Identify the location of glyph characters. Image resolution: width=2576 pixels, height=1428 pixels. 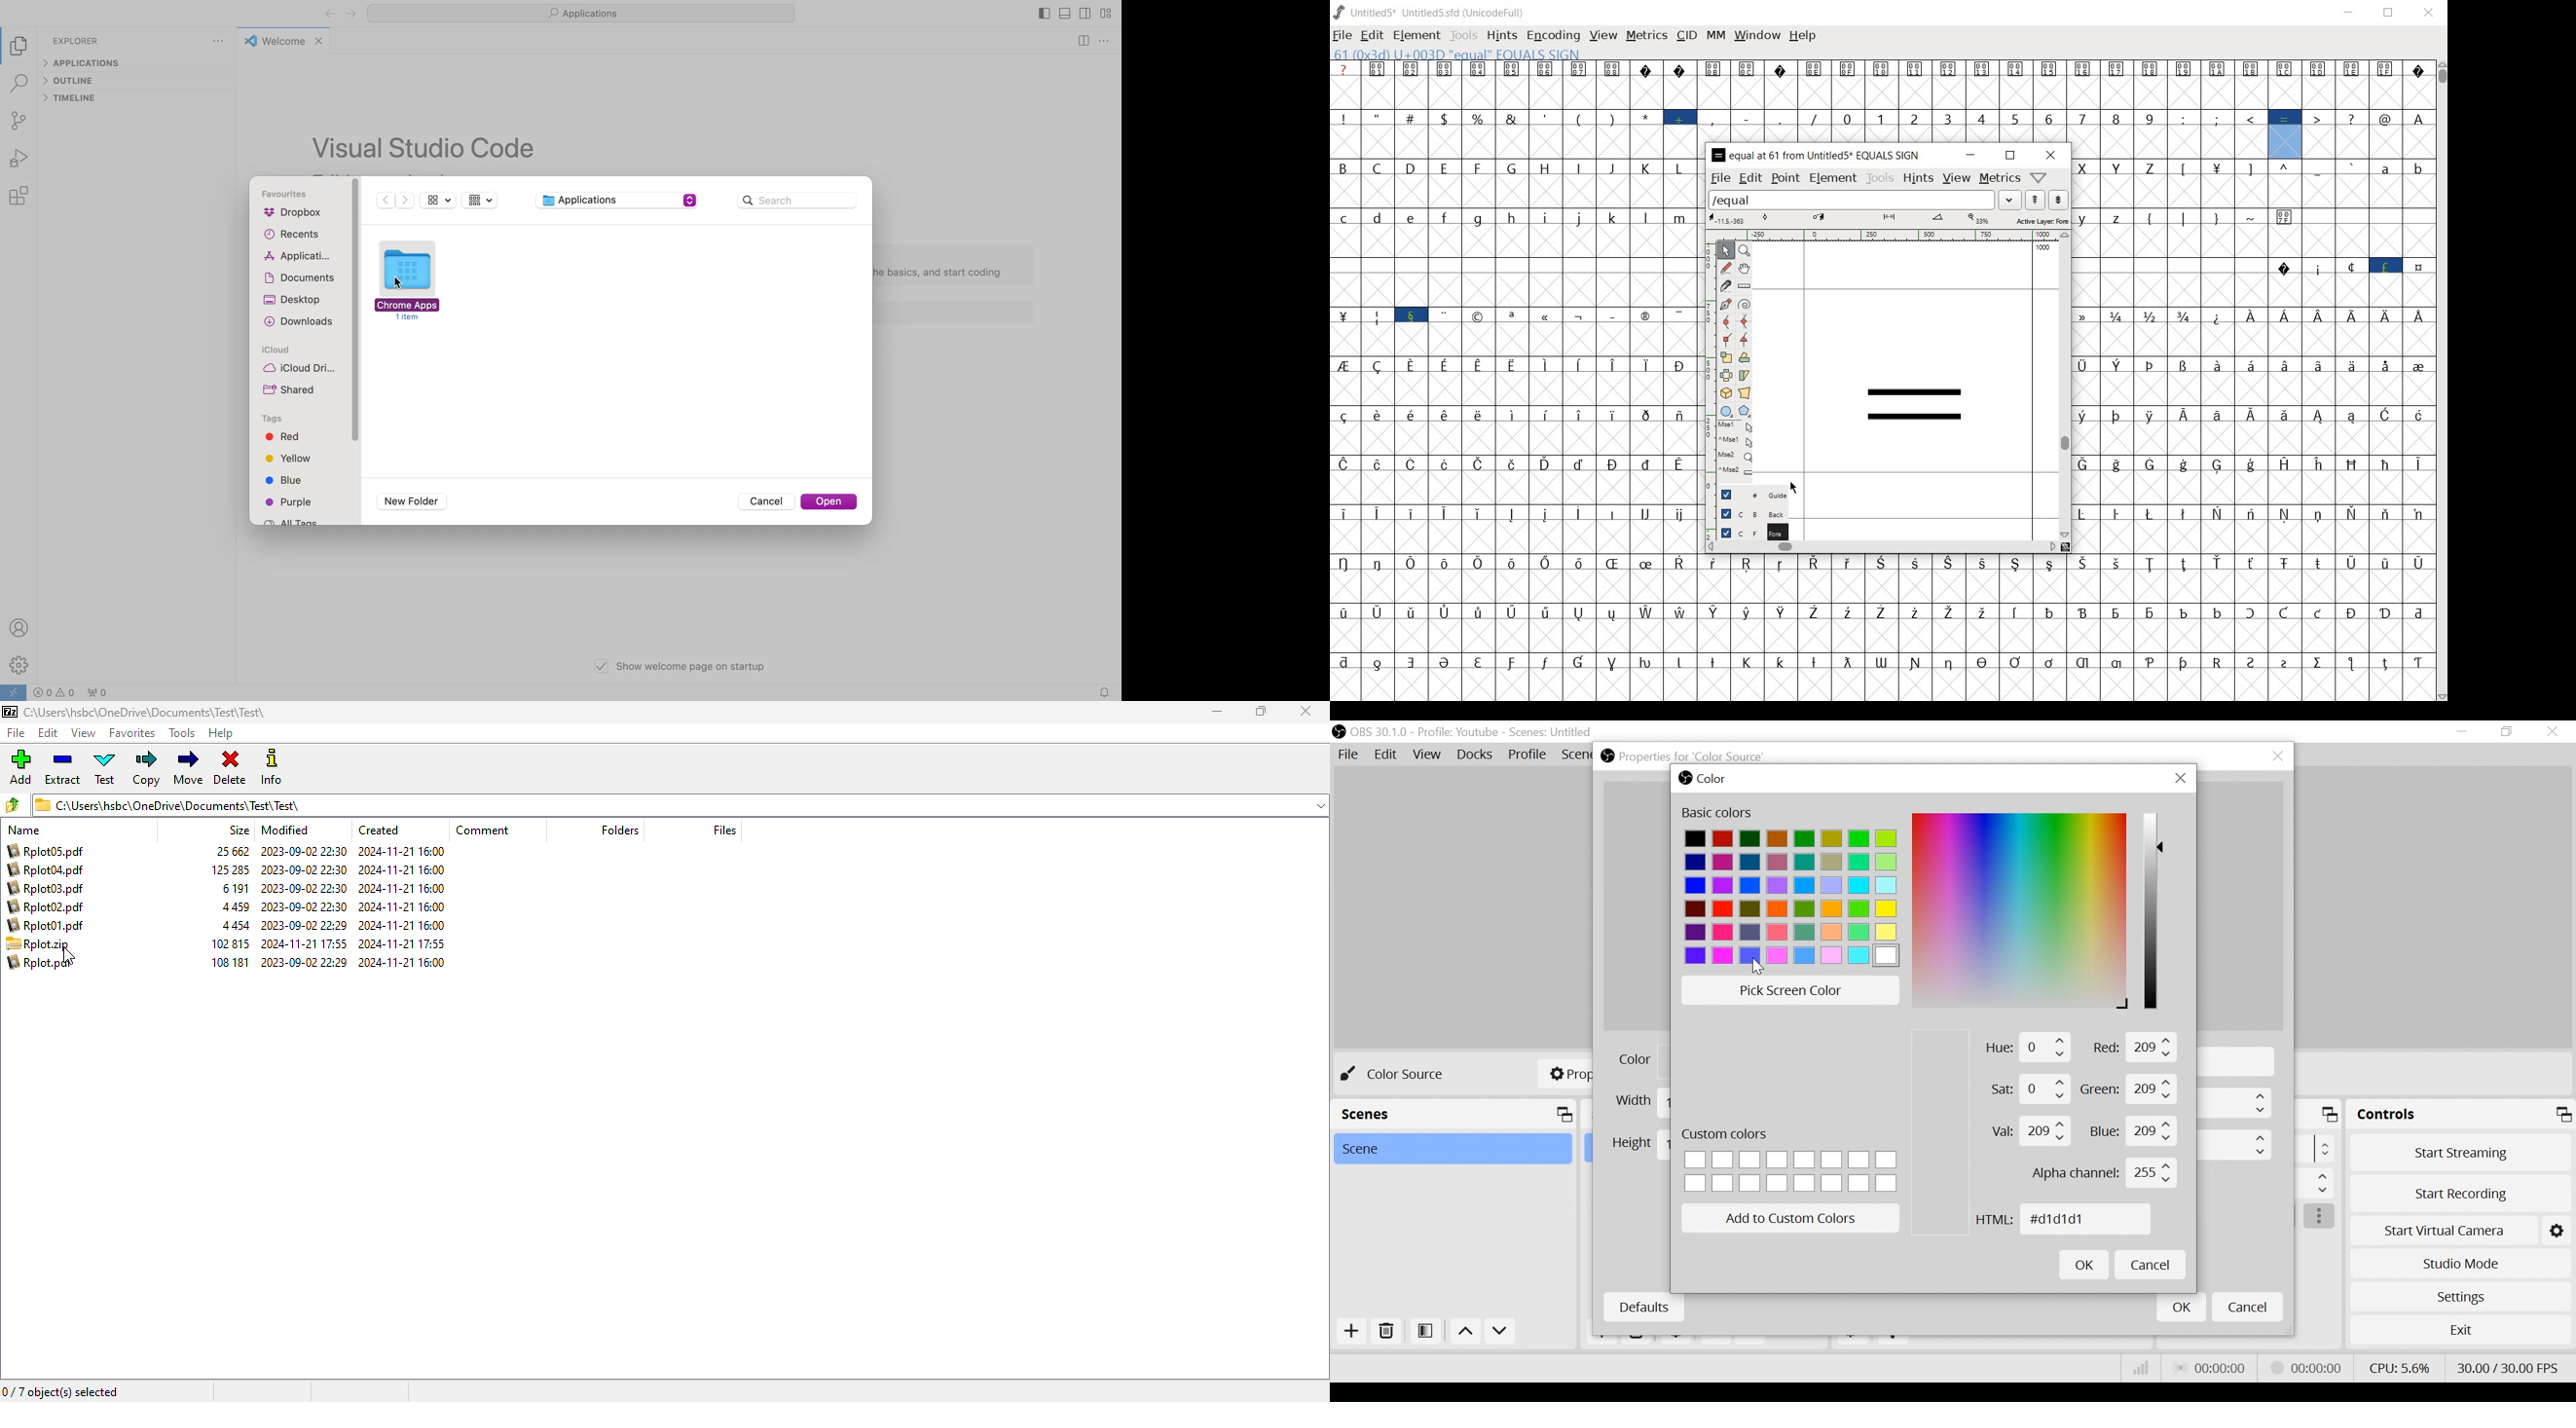
(2067, 626).